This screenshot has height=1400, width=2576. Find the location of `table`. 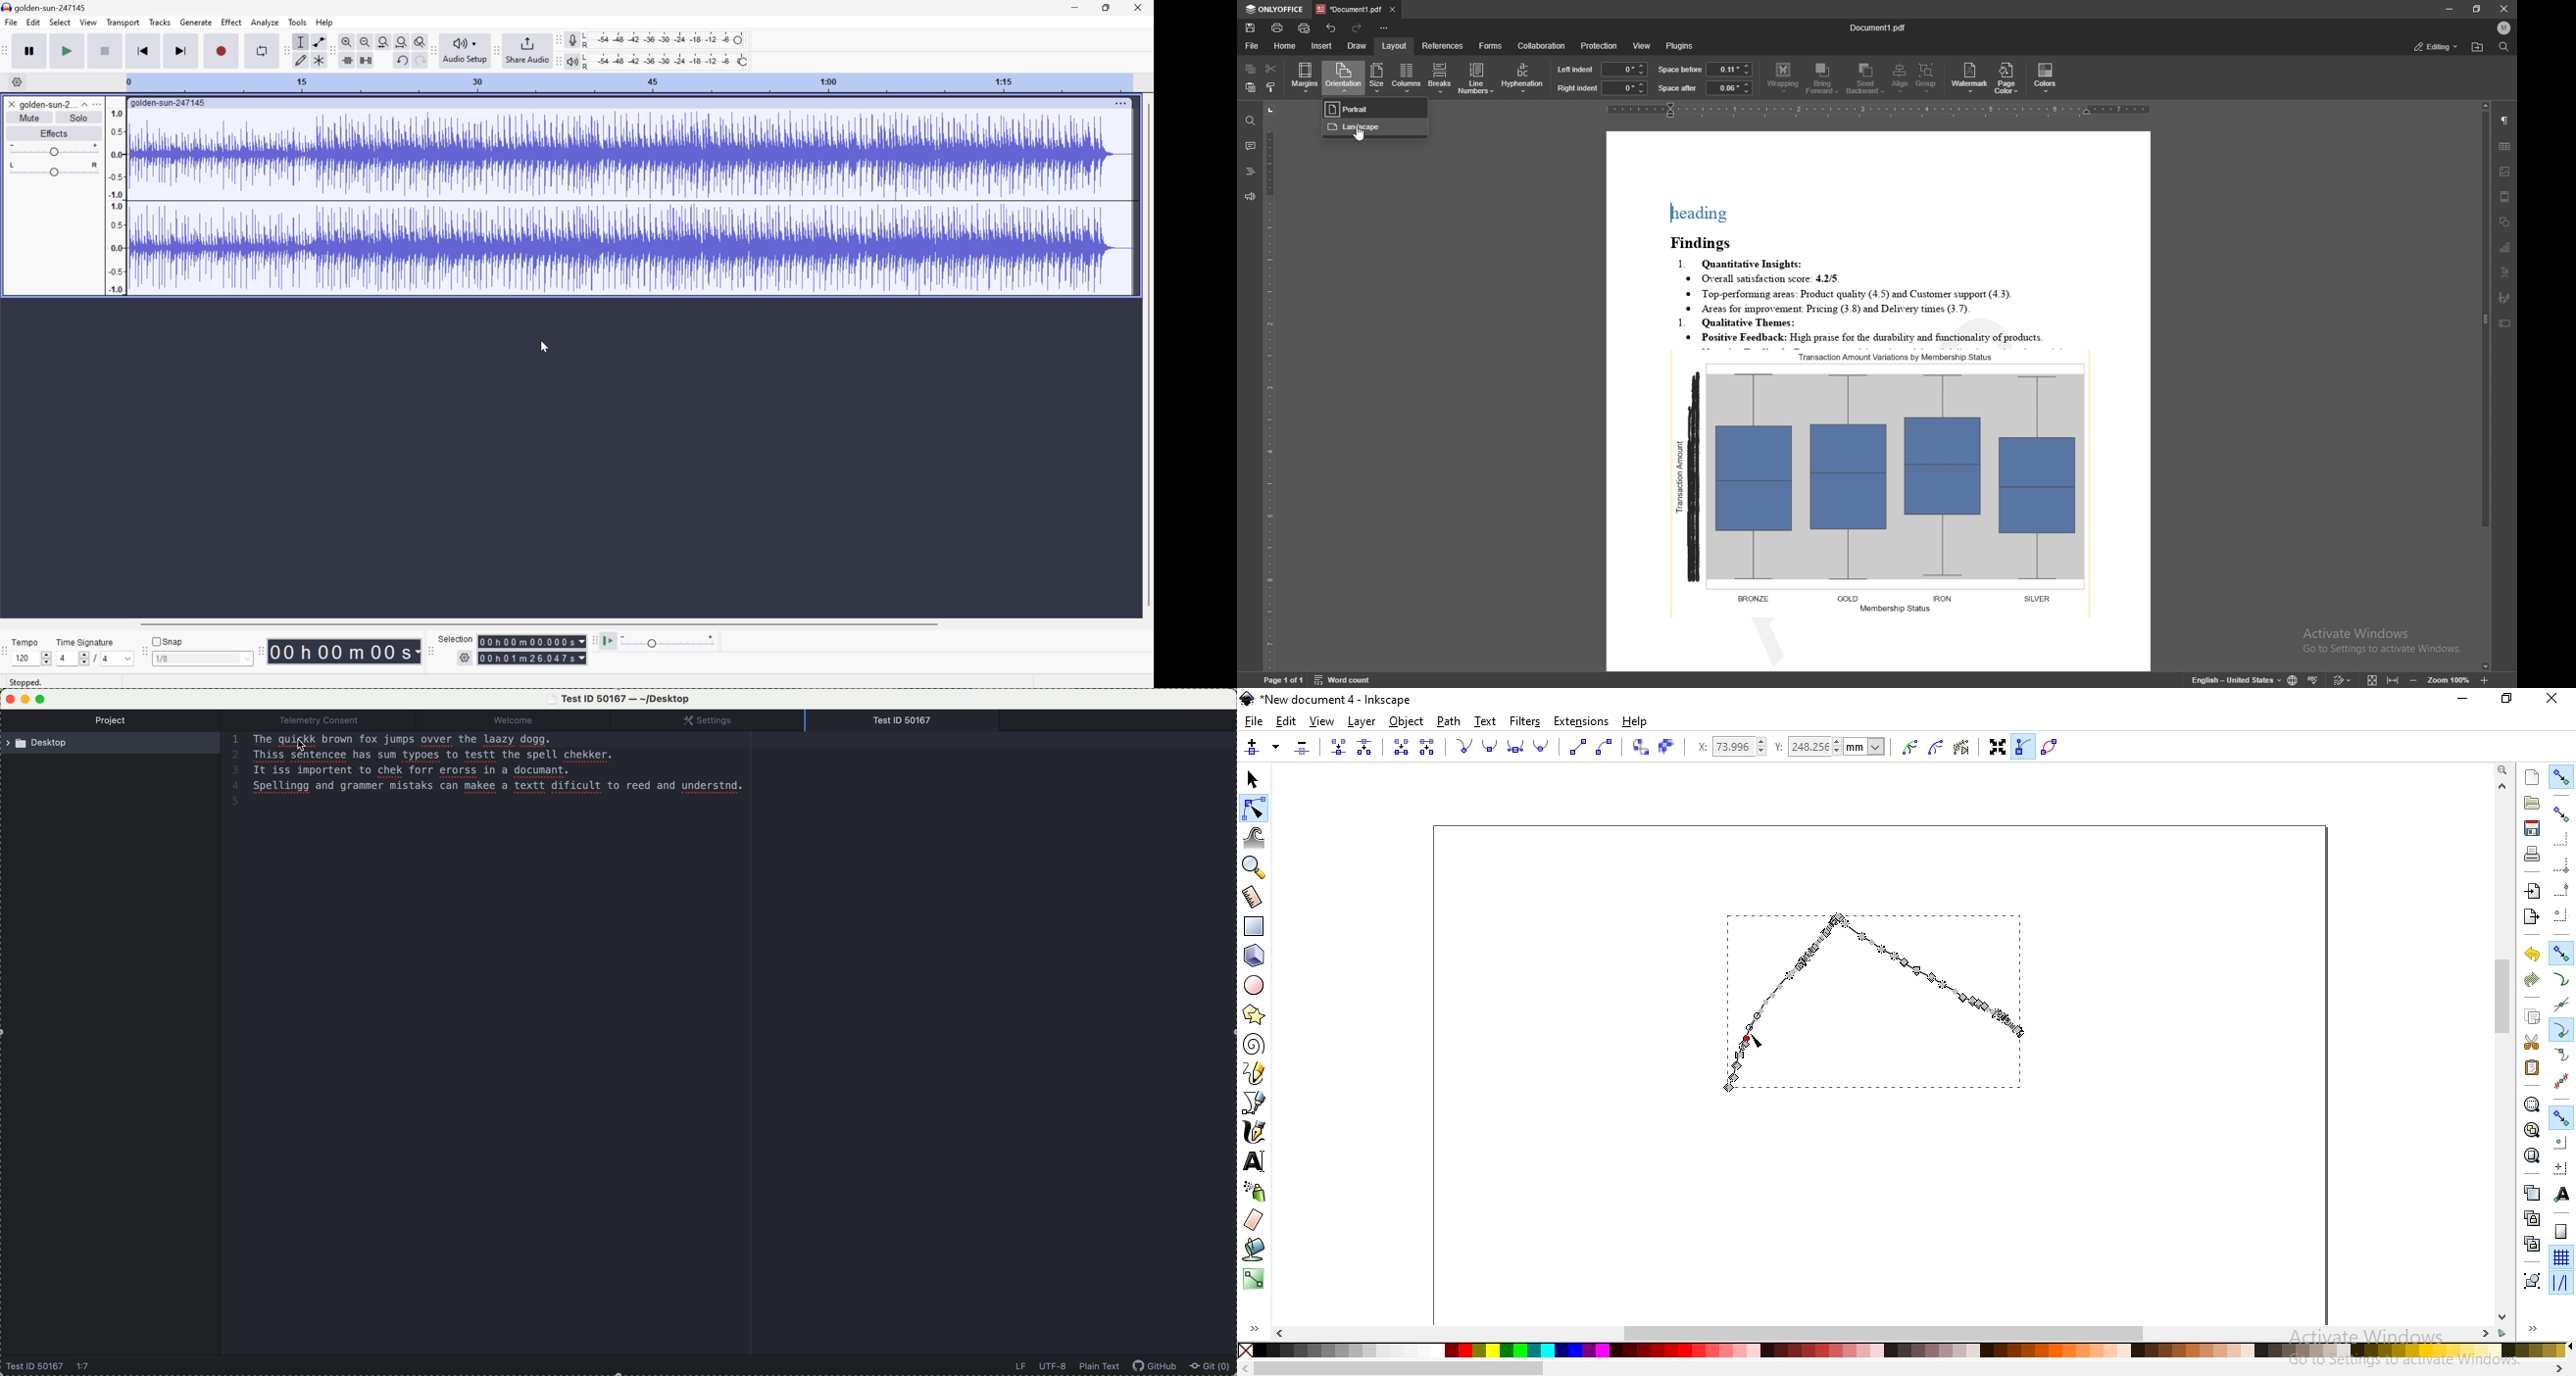

table is located at coordinates (2505, 147).